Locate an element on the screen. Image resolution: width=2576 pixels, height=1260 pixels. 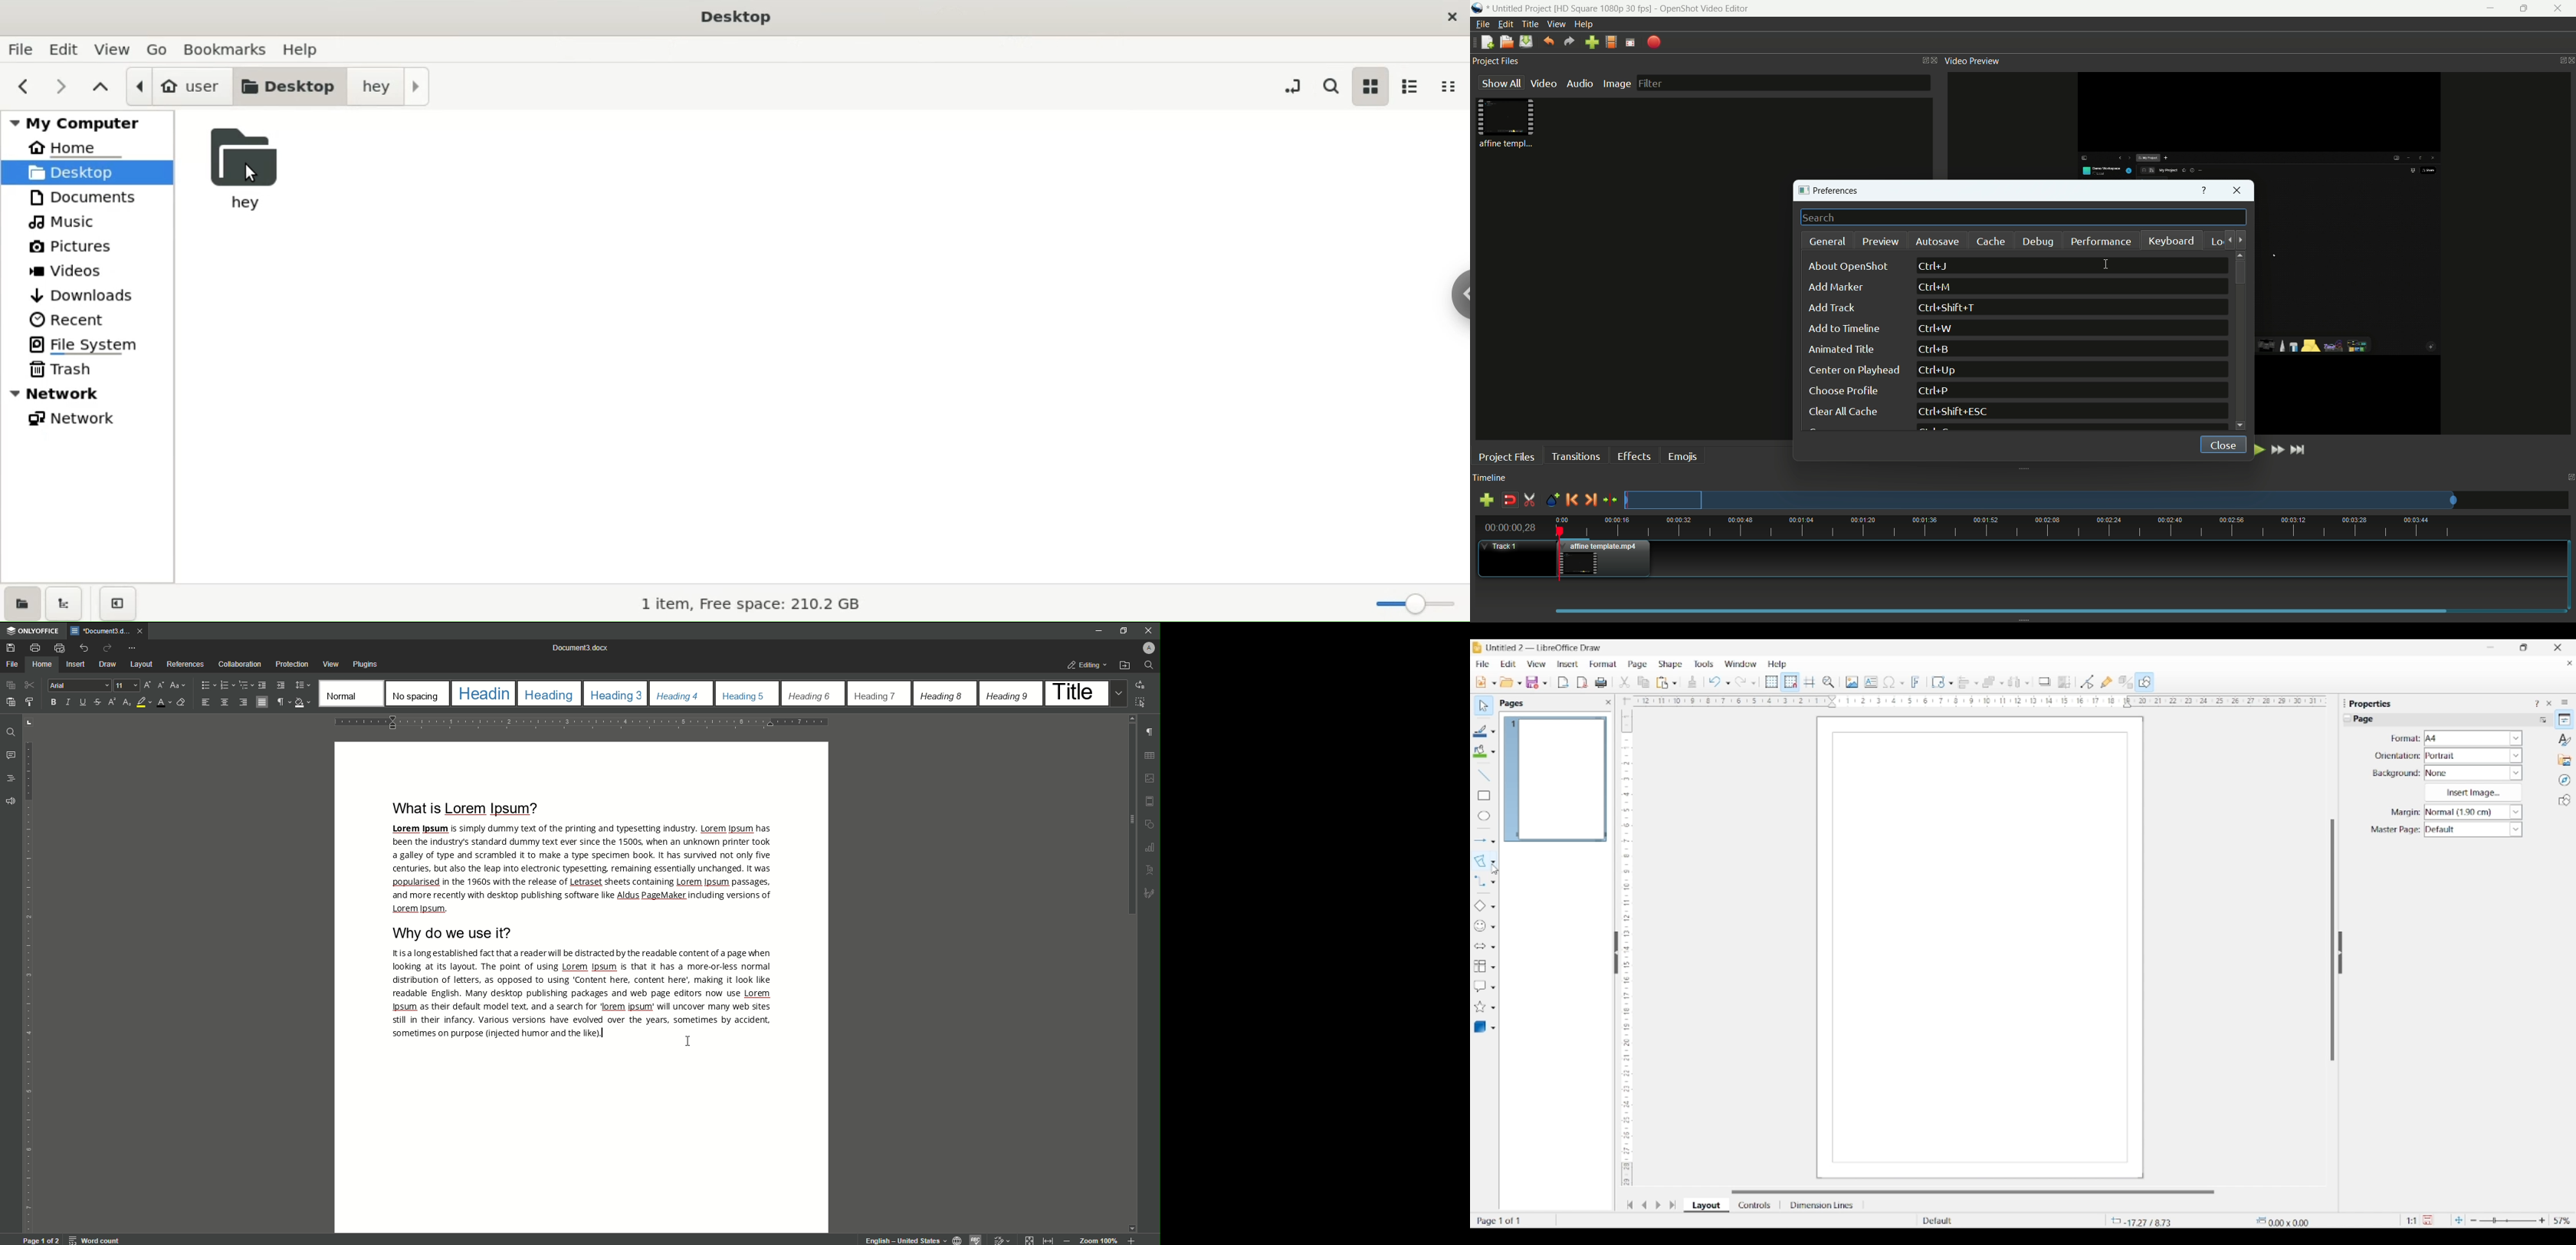
Undo is located at coordinates (80, 648).